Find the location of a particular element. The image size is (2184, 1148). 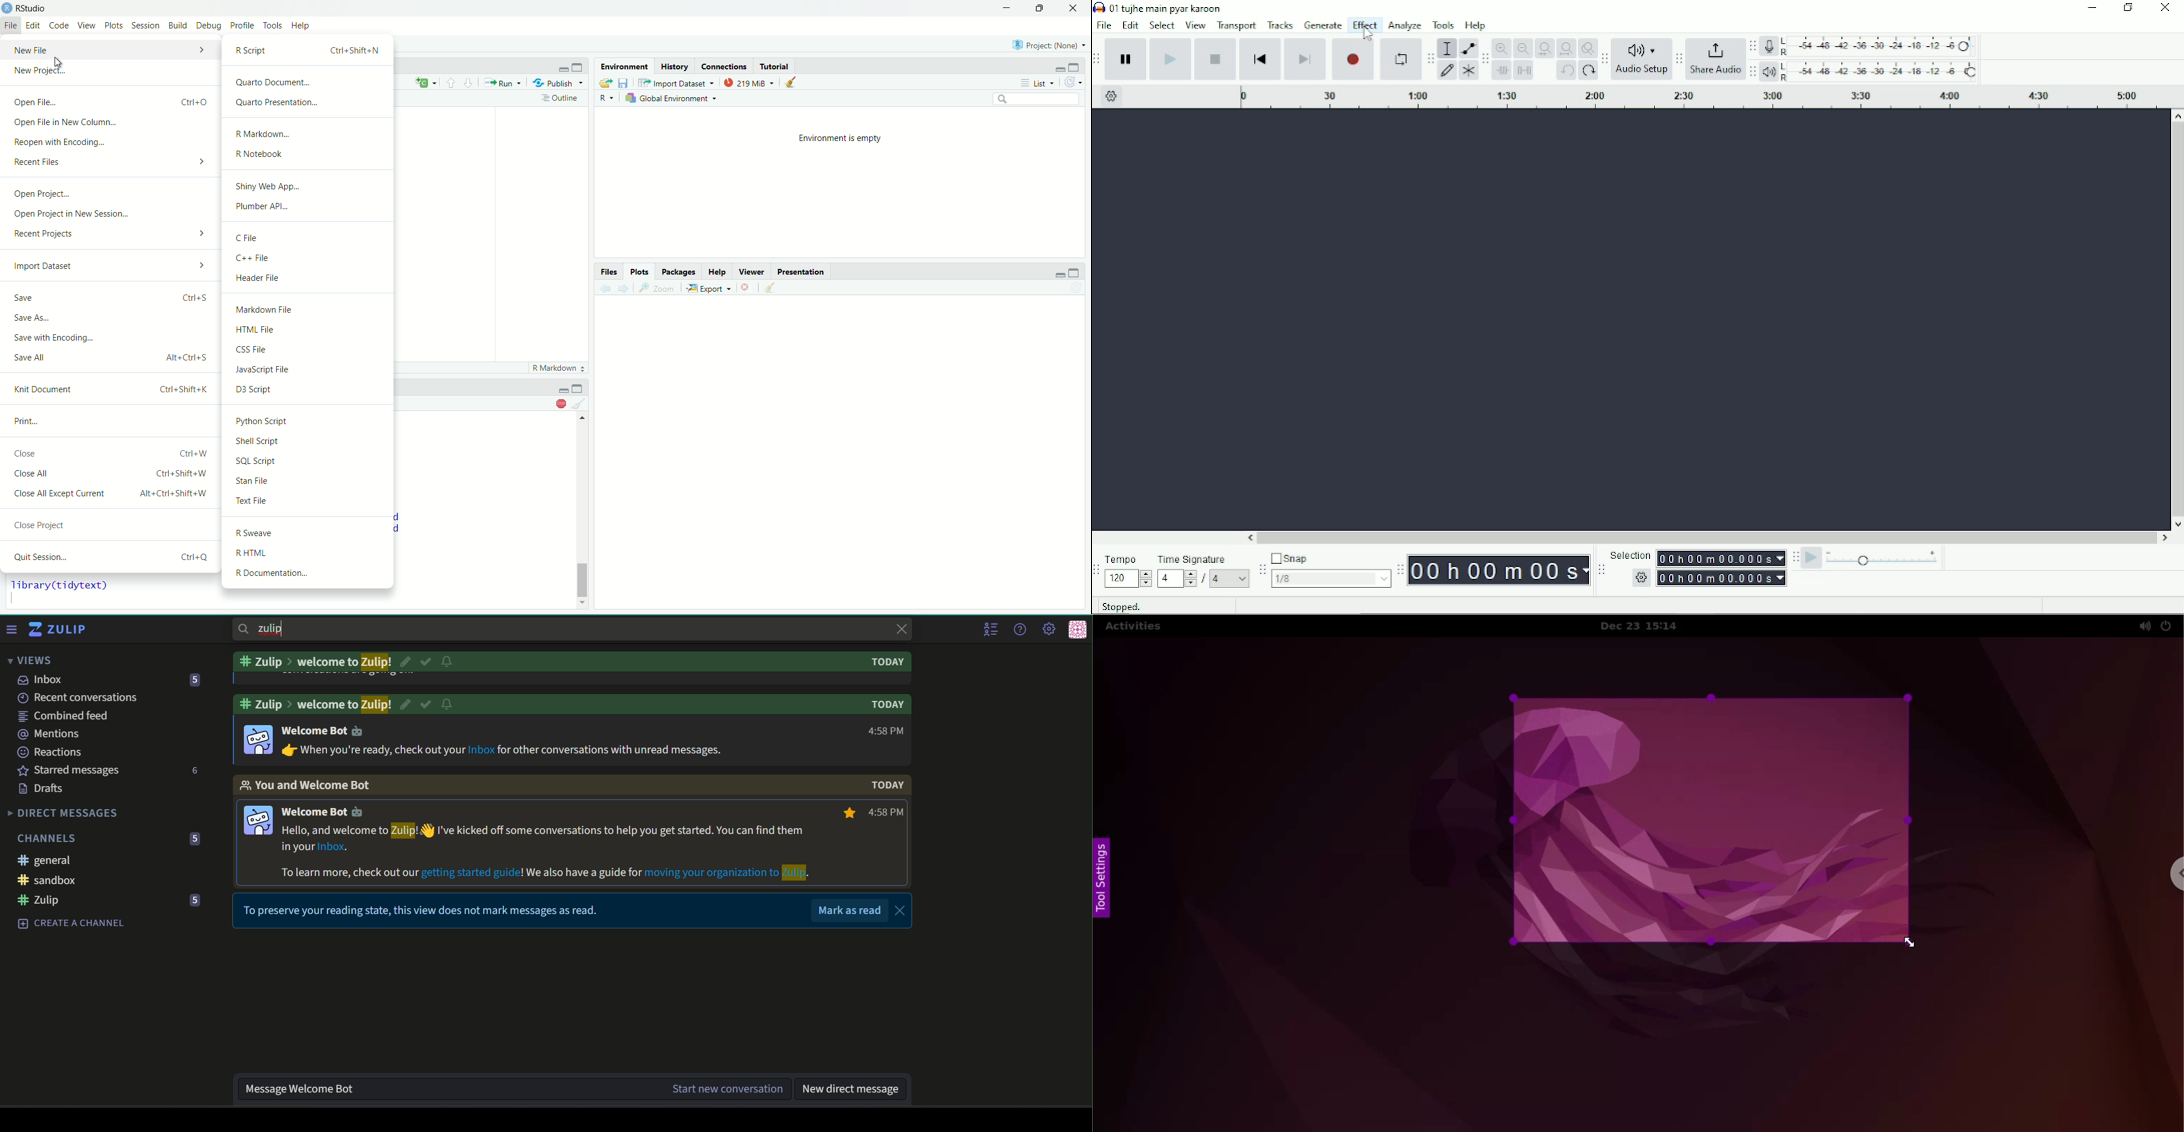

Generate is located at coordinates (1324, 25).